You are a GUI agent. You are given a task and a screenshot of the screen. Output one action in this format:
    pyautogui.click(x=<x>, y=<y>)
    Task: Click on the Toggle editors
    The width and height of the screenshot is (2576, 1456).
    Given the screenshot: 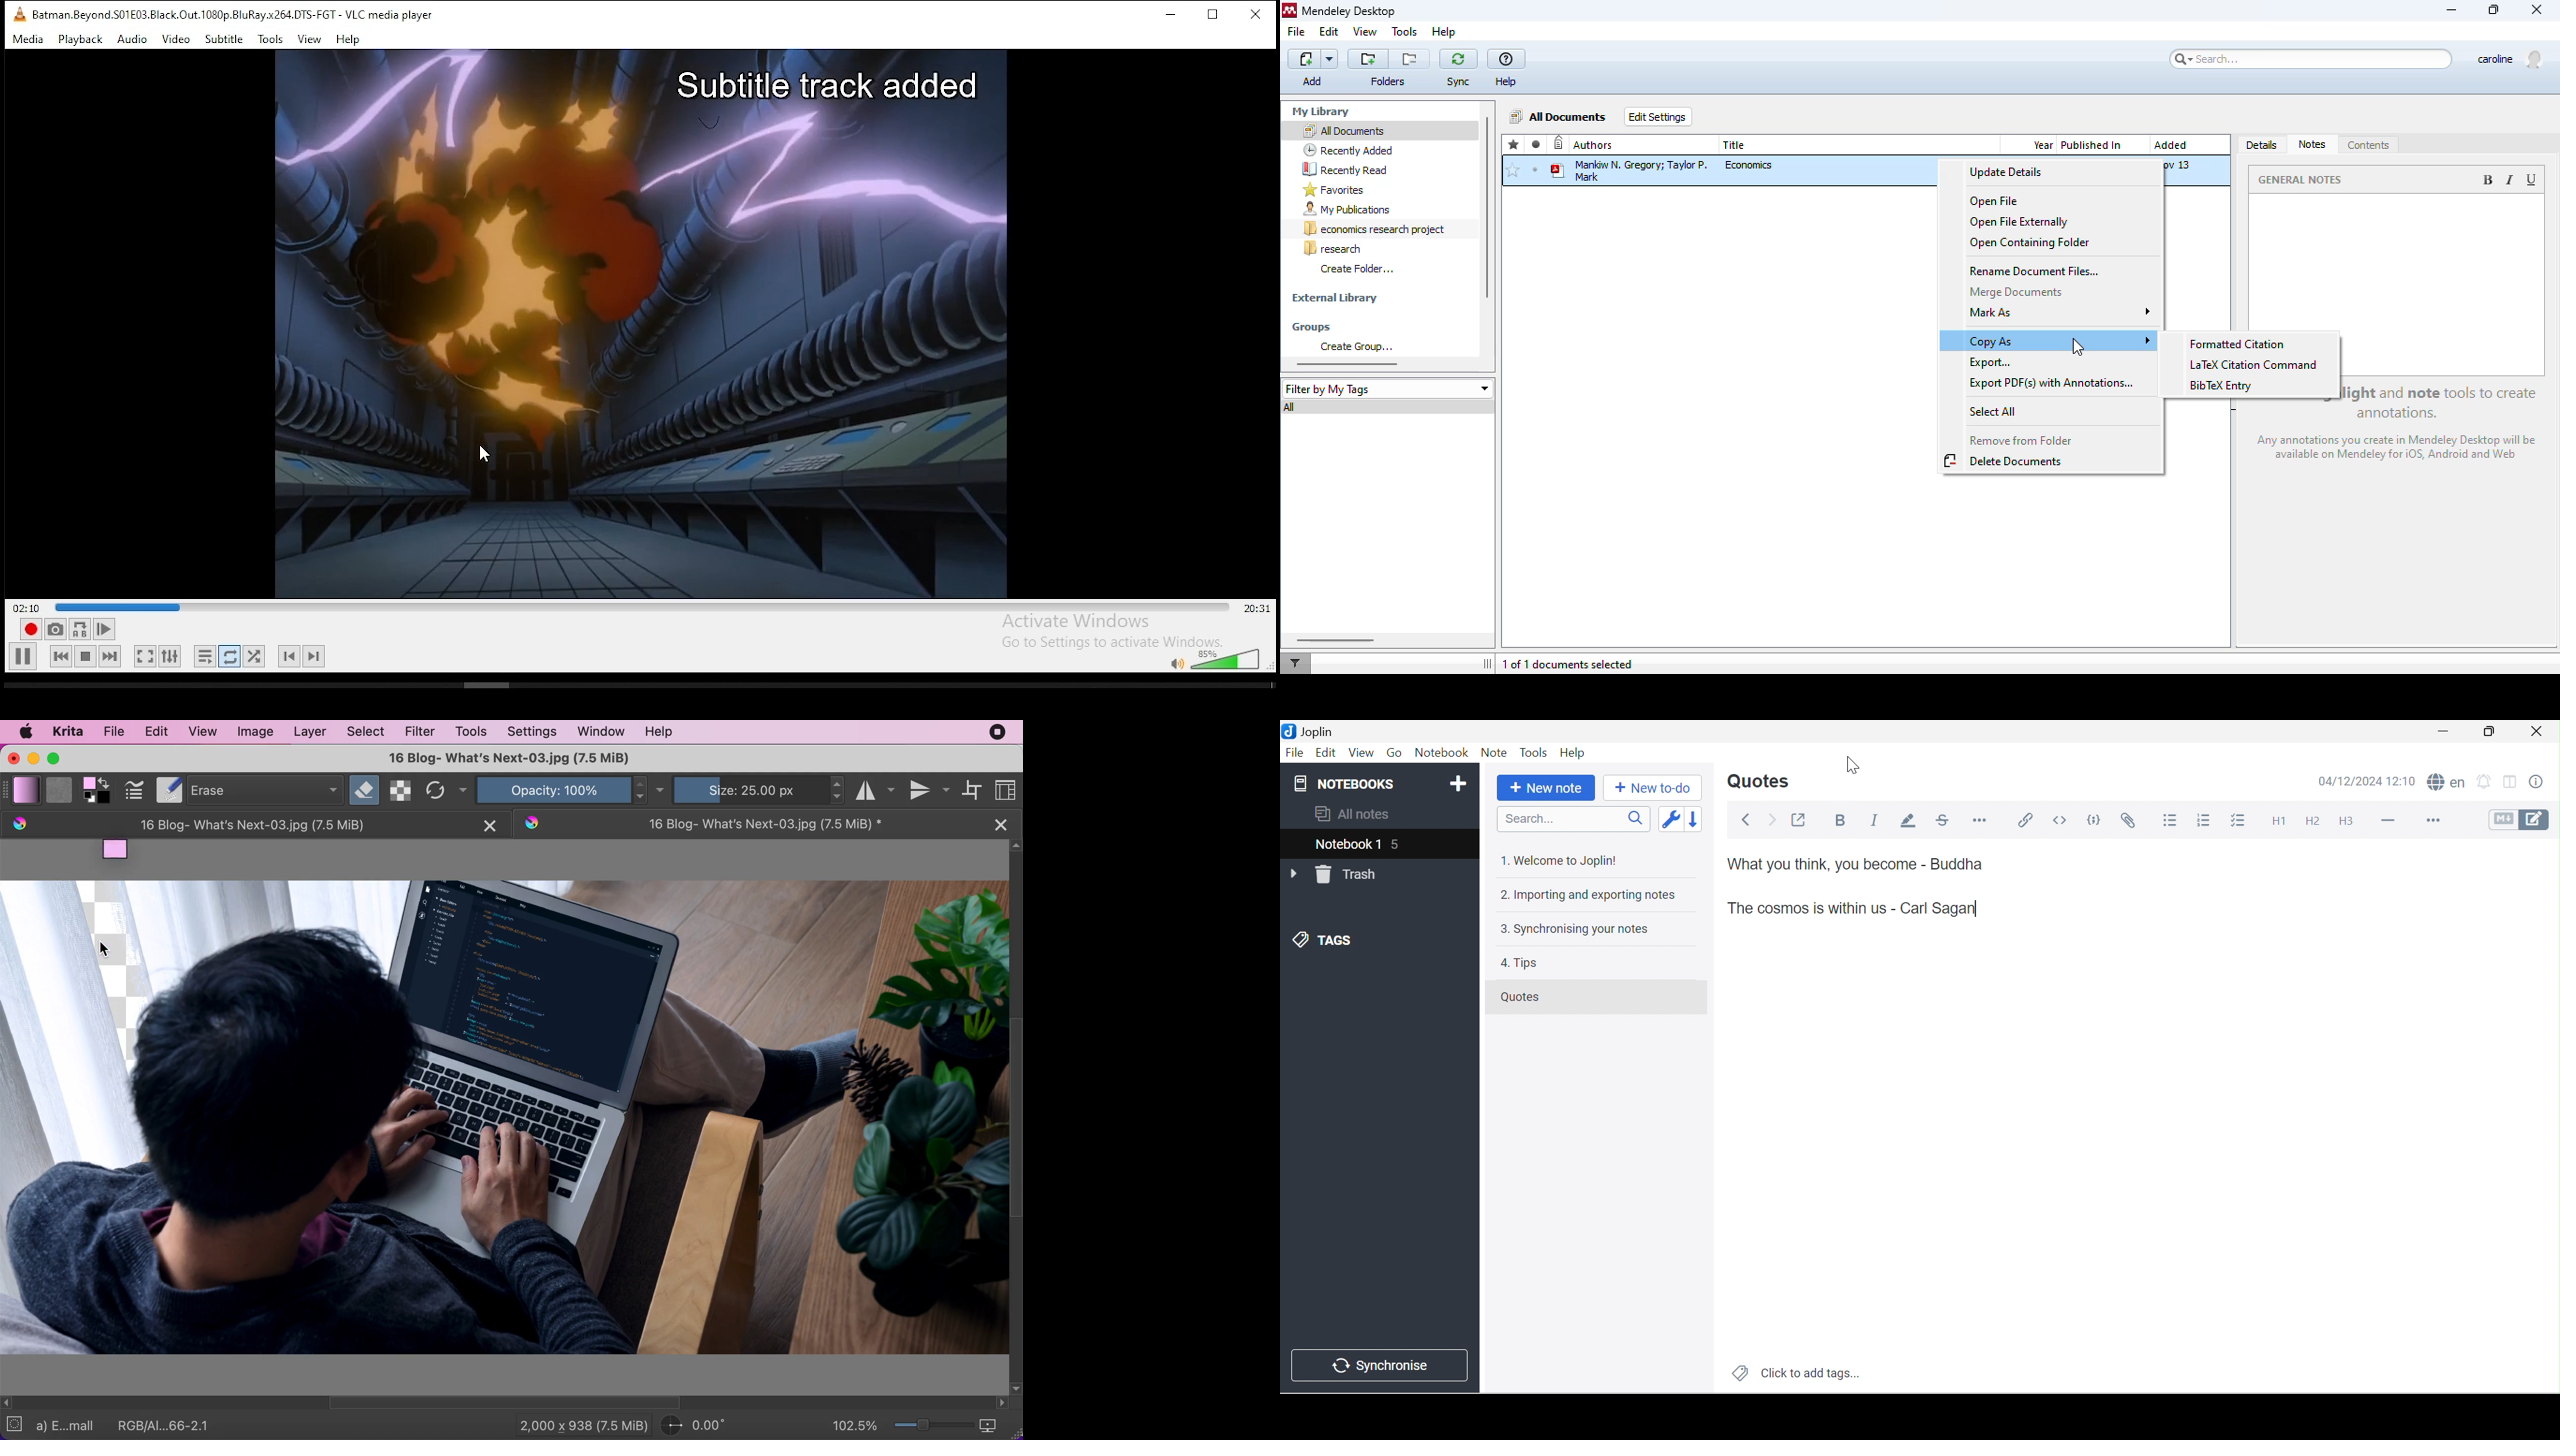 What is the action you would take?
    pyautogui.click(x=2523, y=821)
    